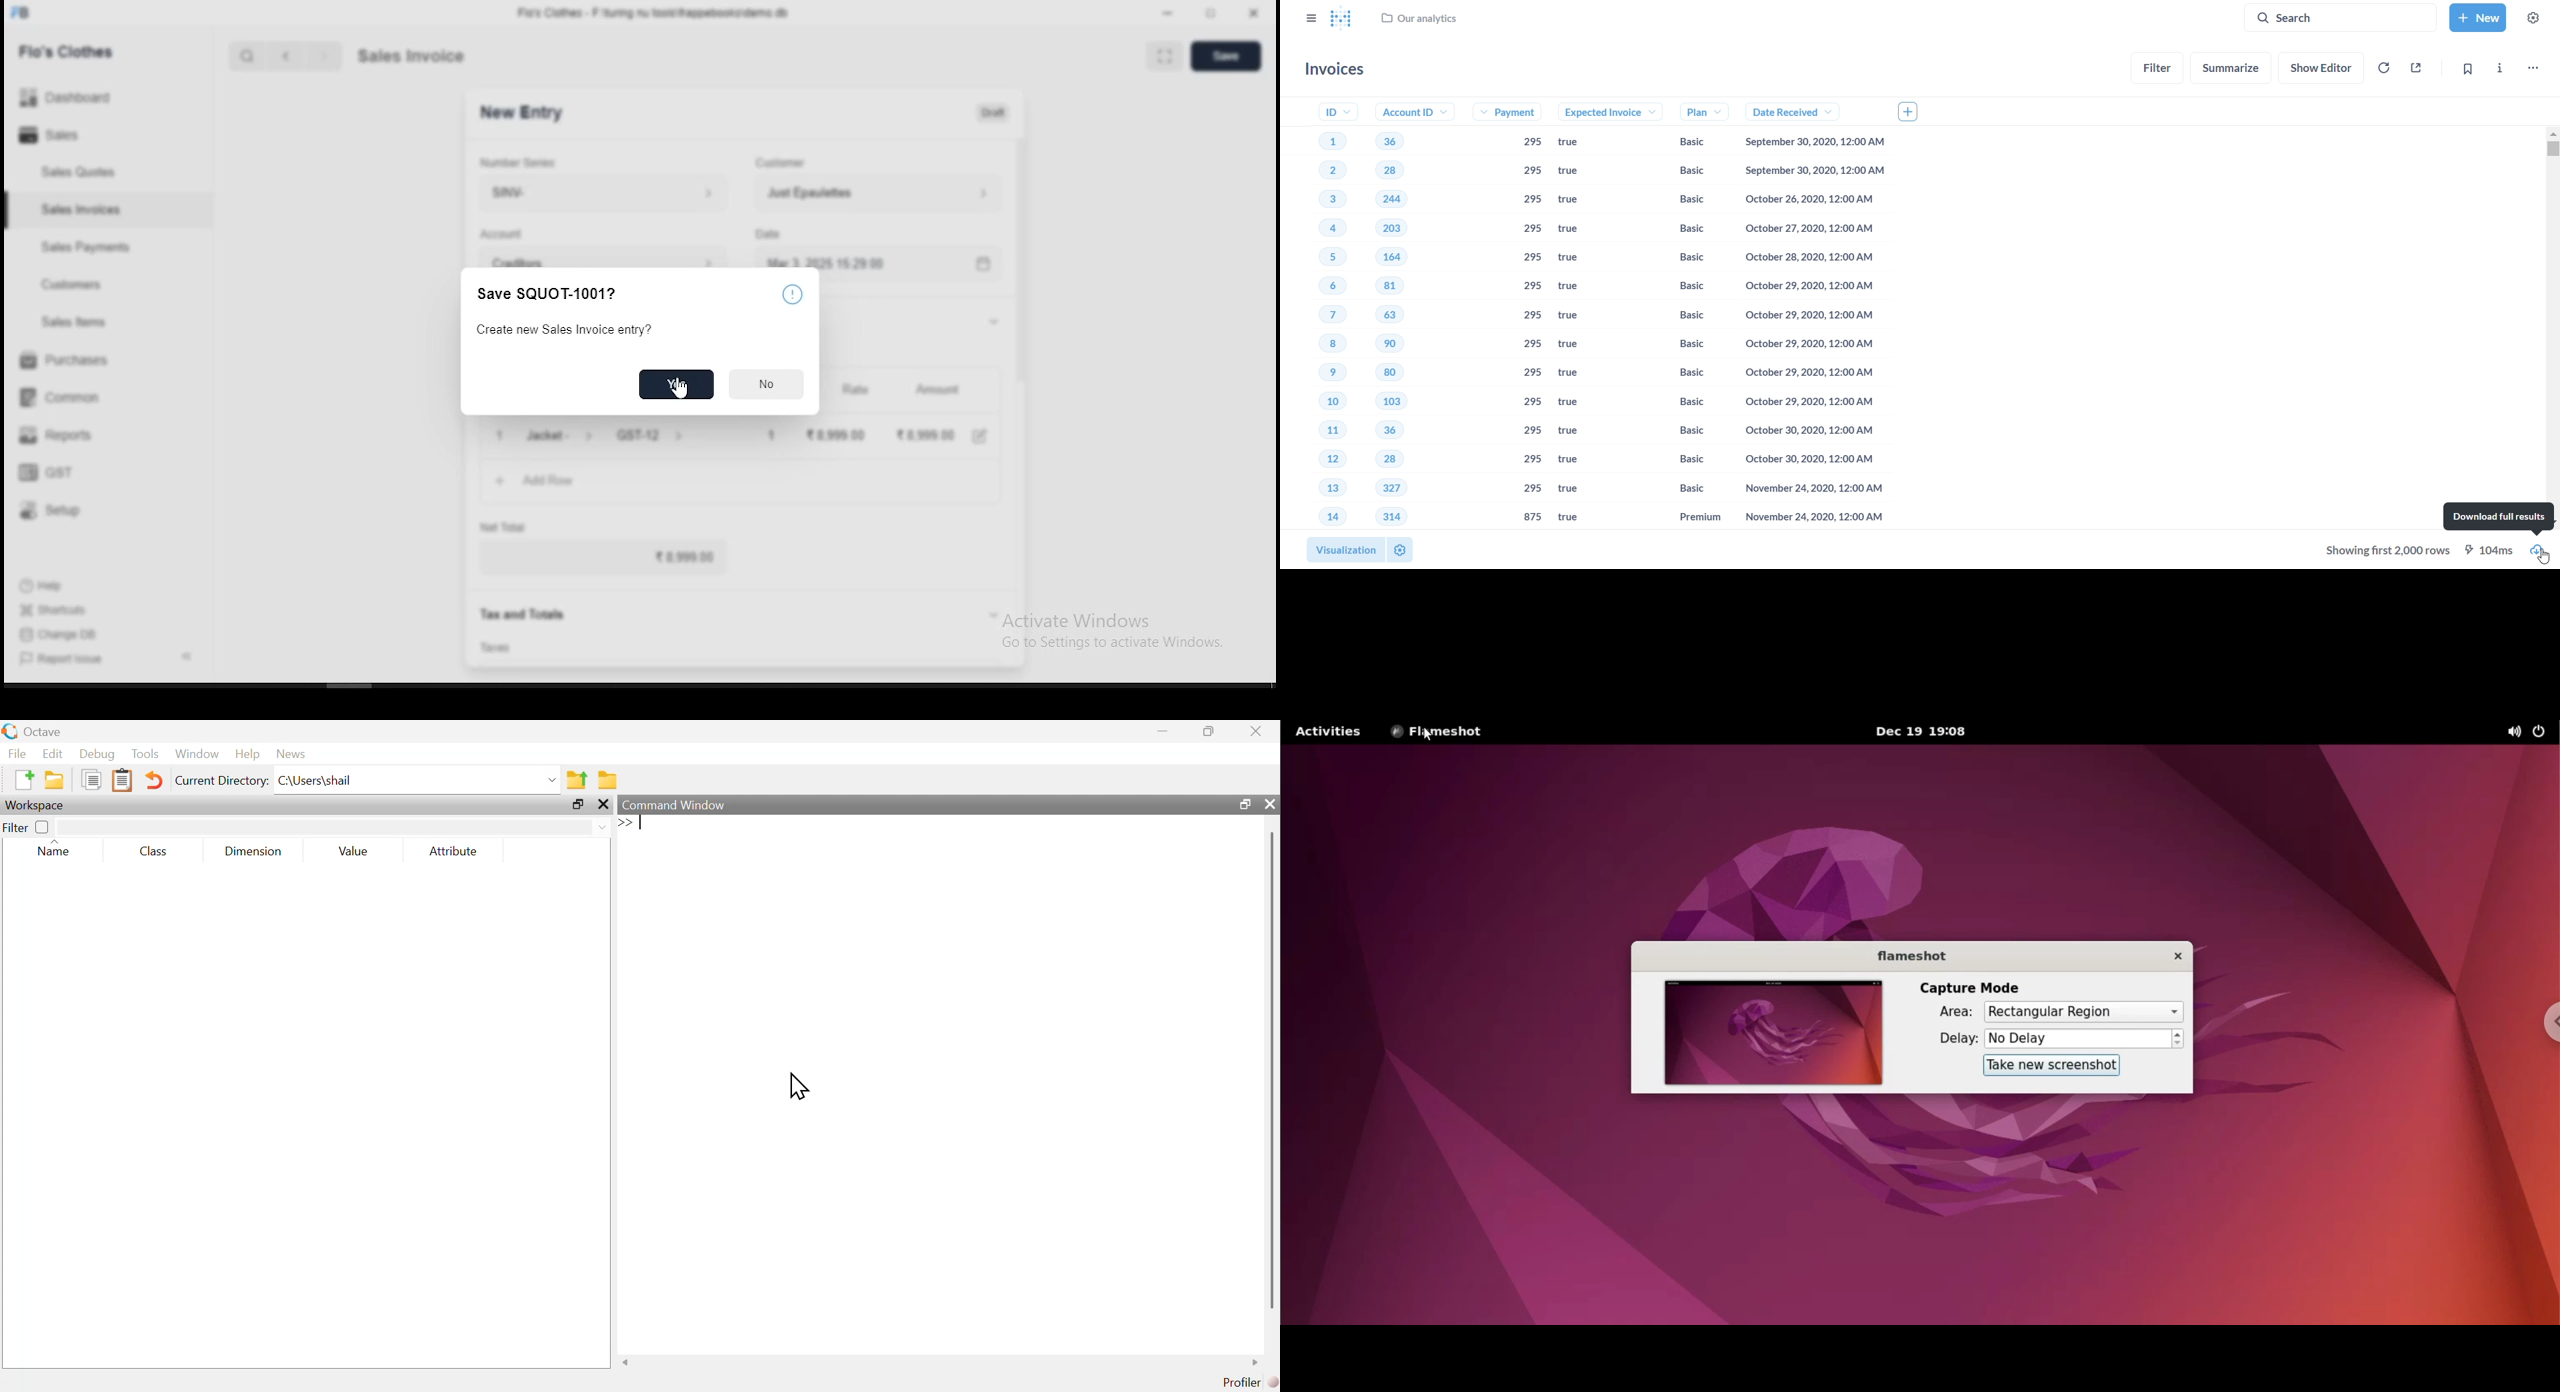 The width and height of the screenshot is (2576, 1400). I want to click on common, so click(67, 397).